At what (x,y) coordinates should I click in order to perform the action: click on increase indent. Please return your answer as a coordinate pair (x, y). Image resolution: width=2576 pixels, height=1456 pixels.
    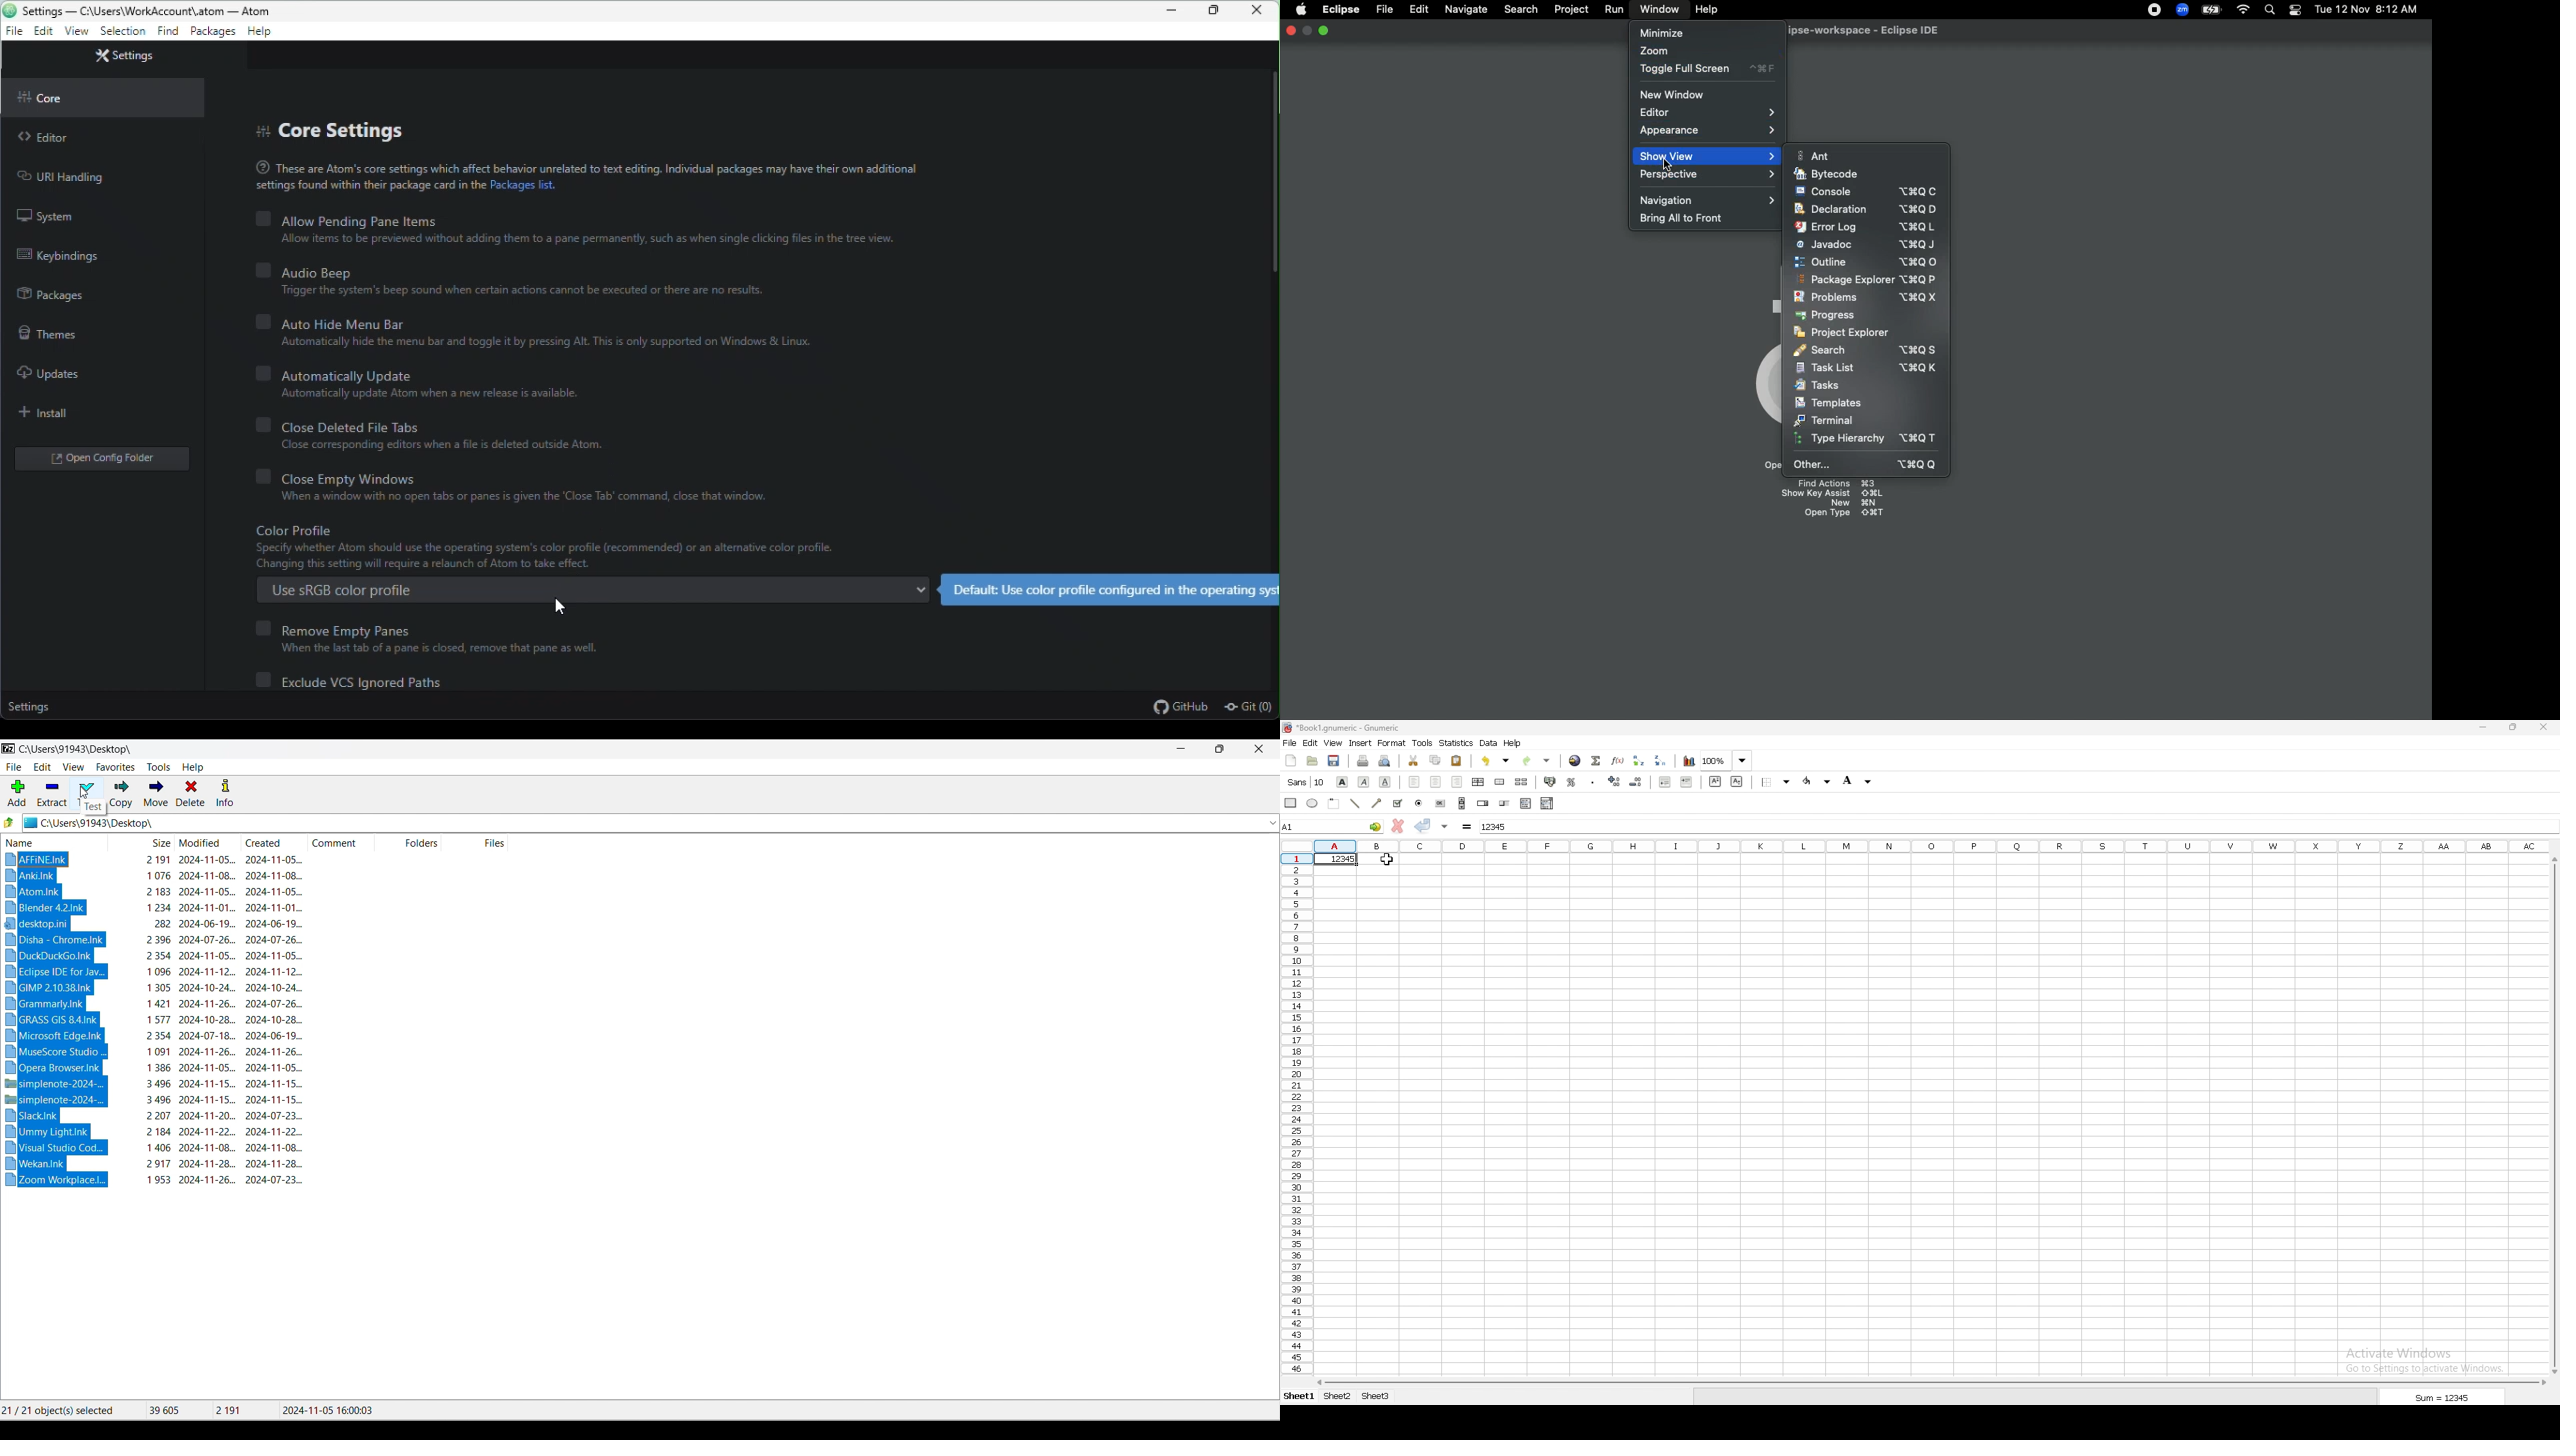
    Looking at the image, I should click on (1687, 781).